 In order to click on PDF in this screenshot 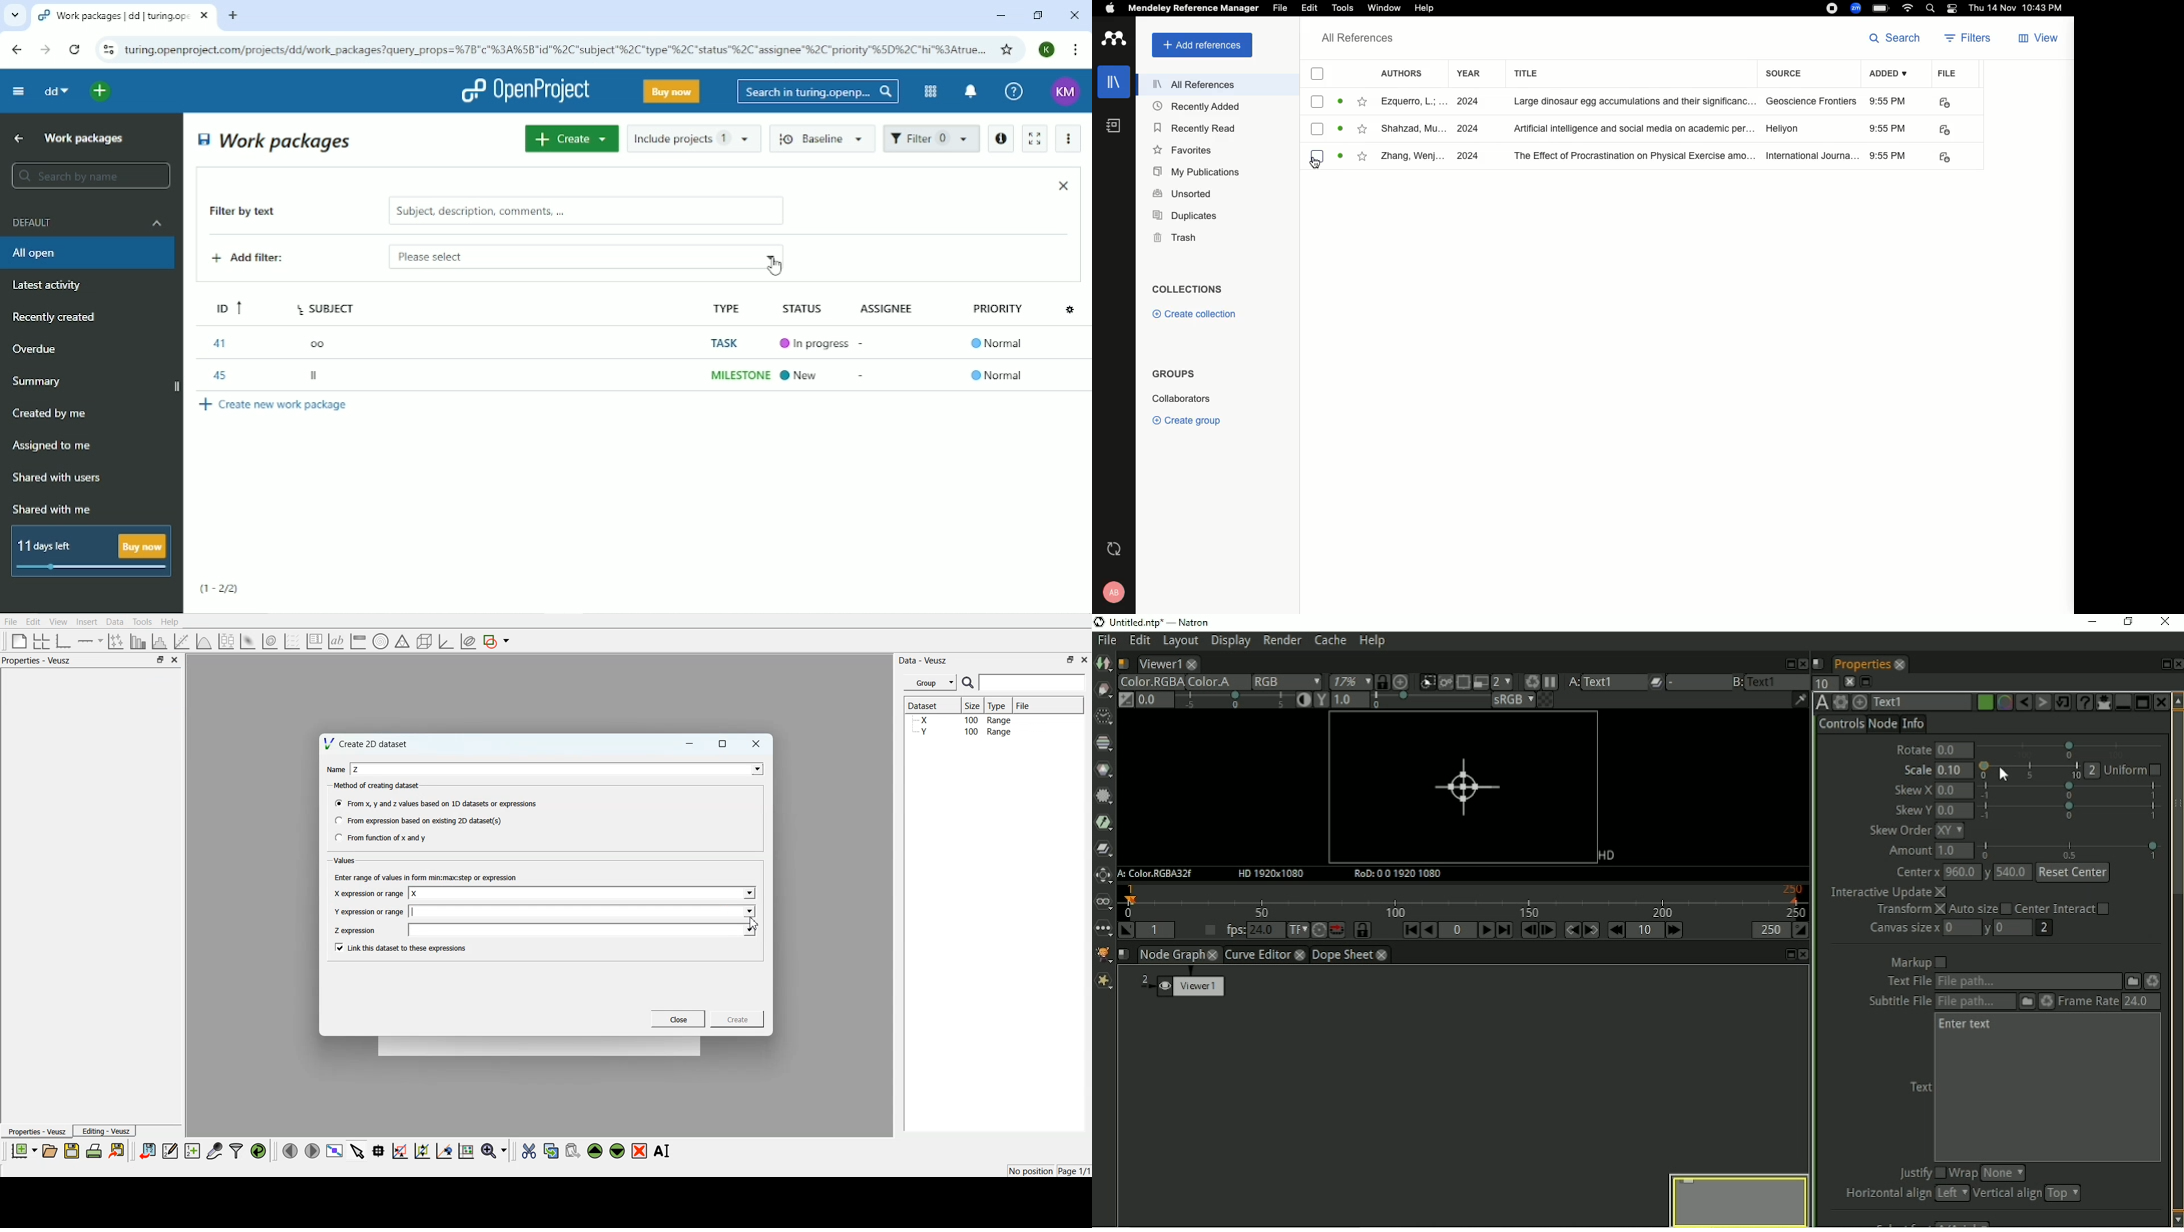, I will do `click(1945, 130)`.